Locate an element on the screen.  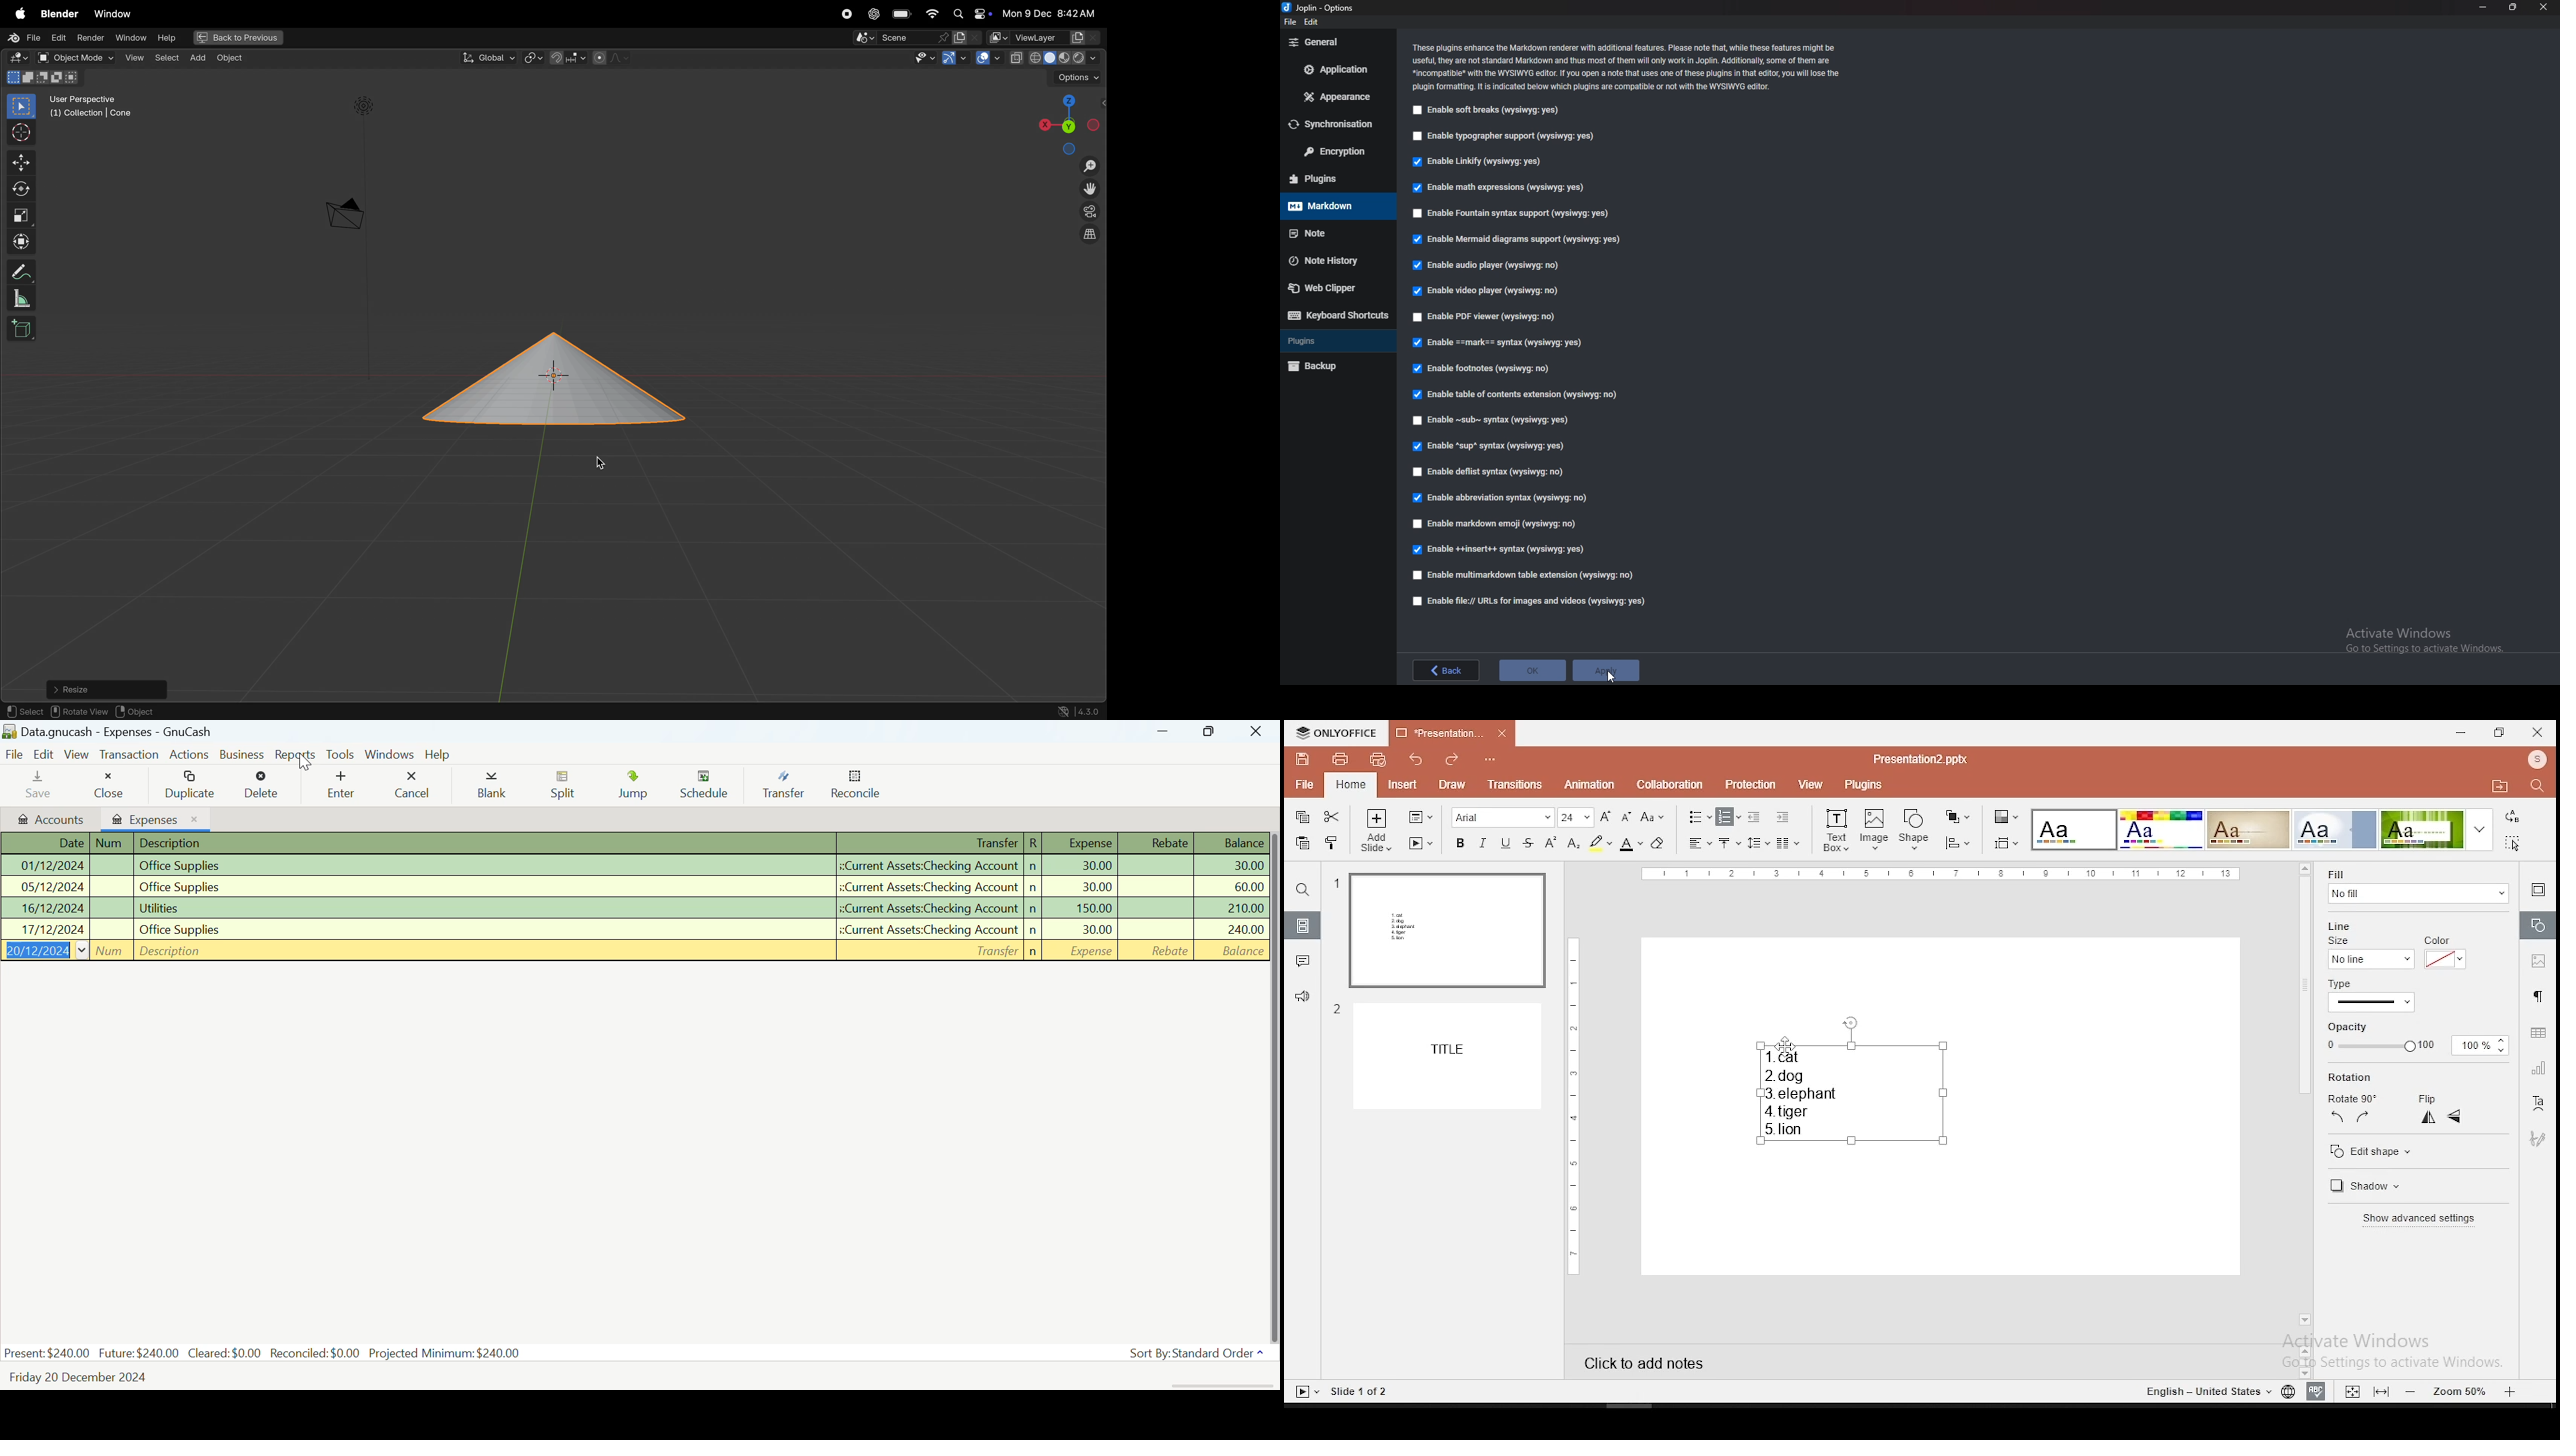
View is located at coordinates (77, 754).